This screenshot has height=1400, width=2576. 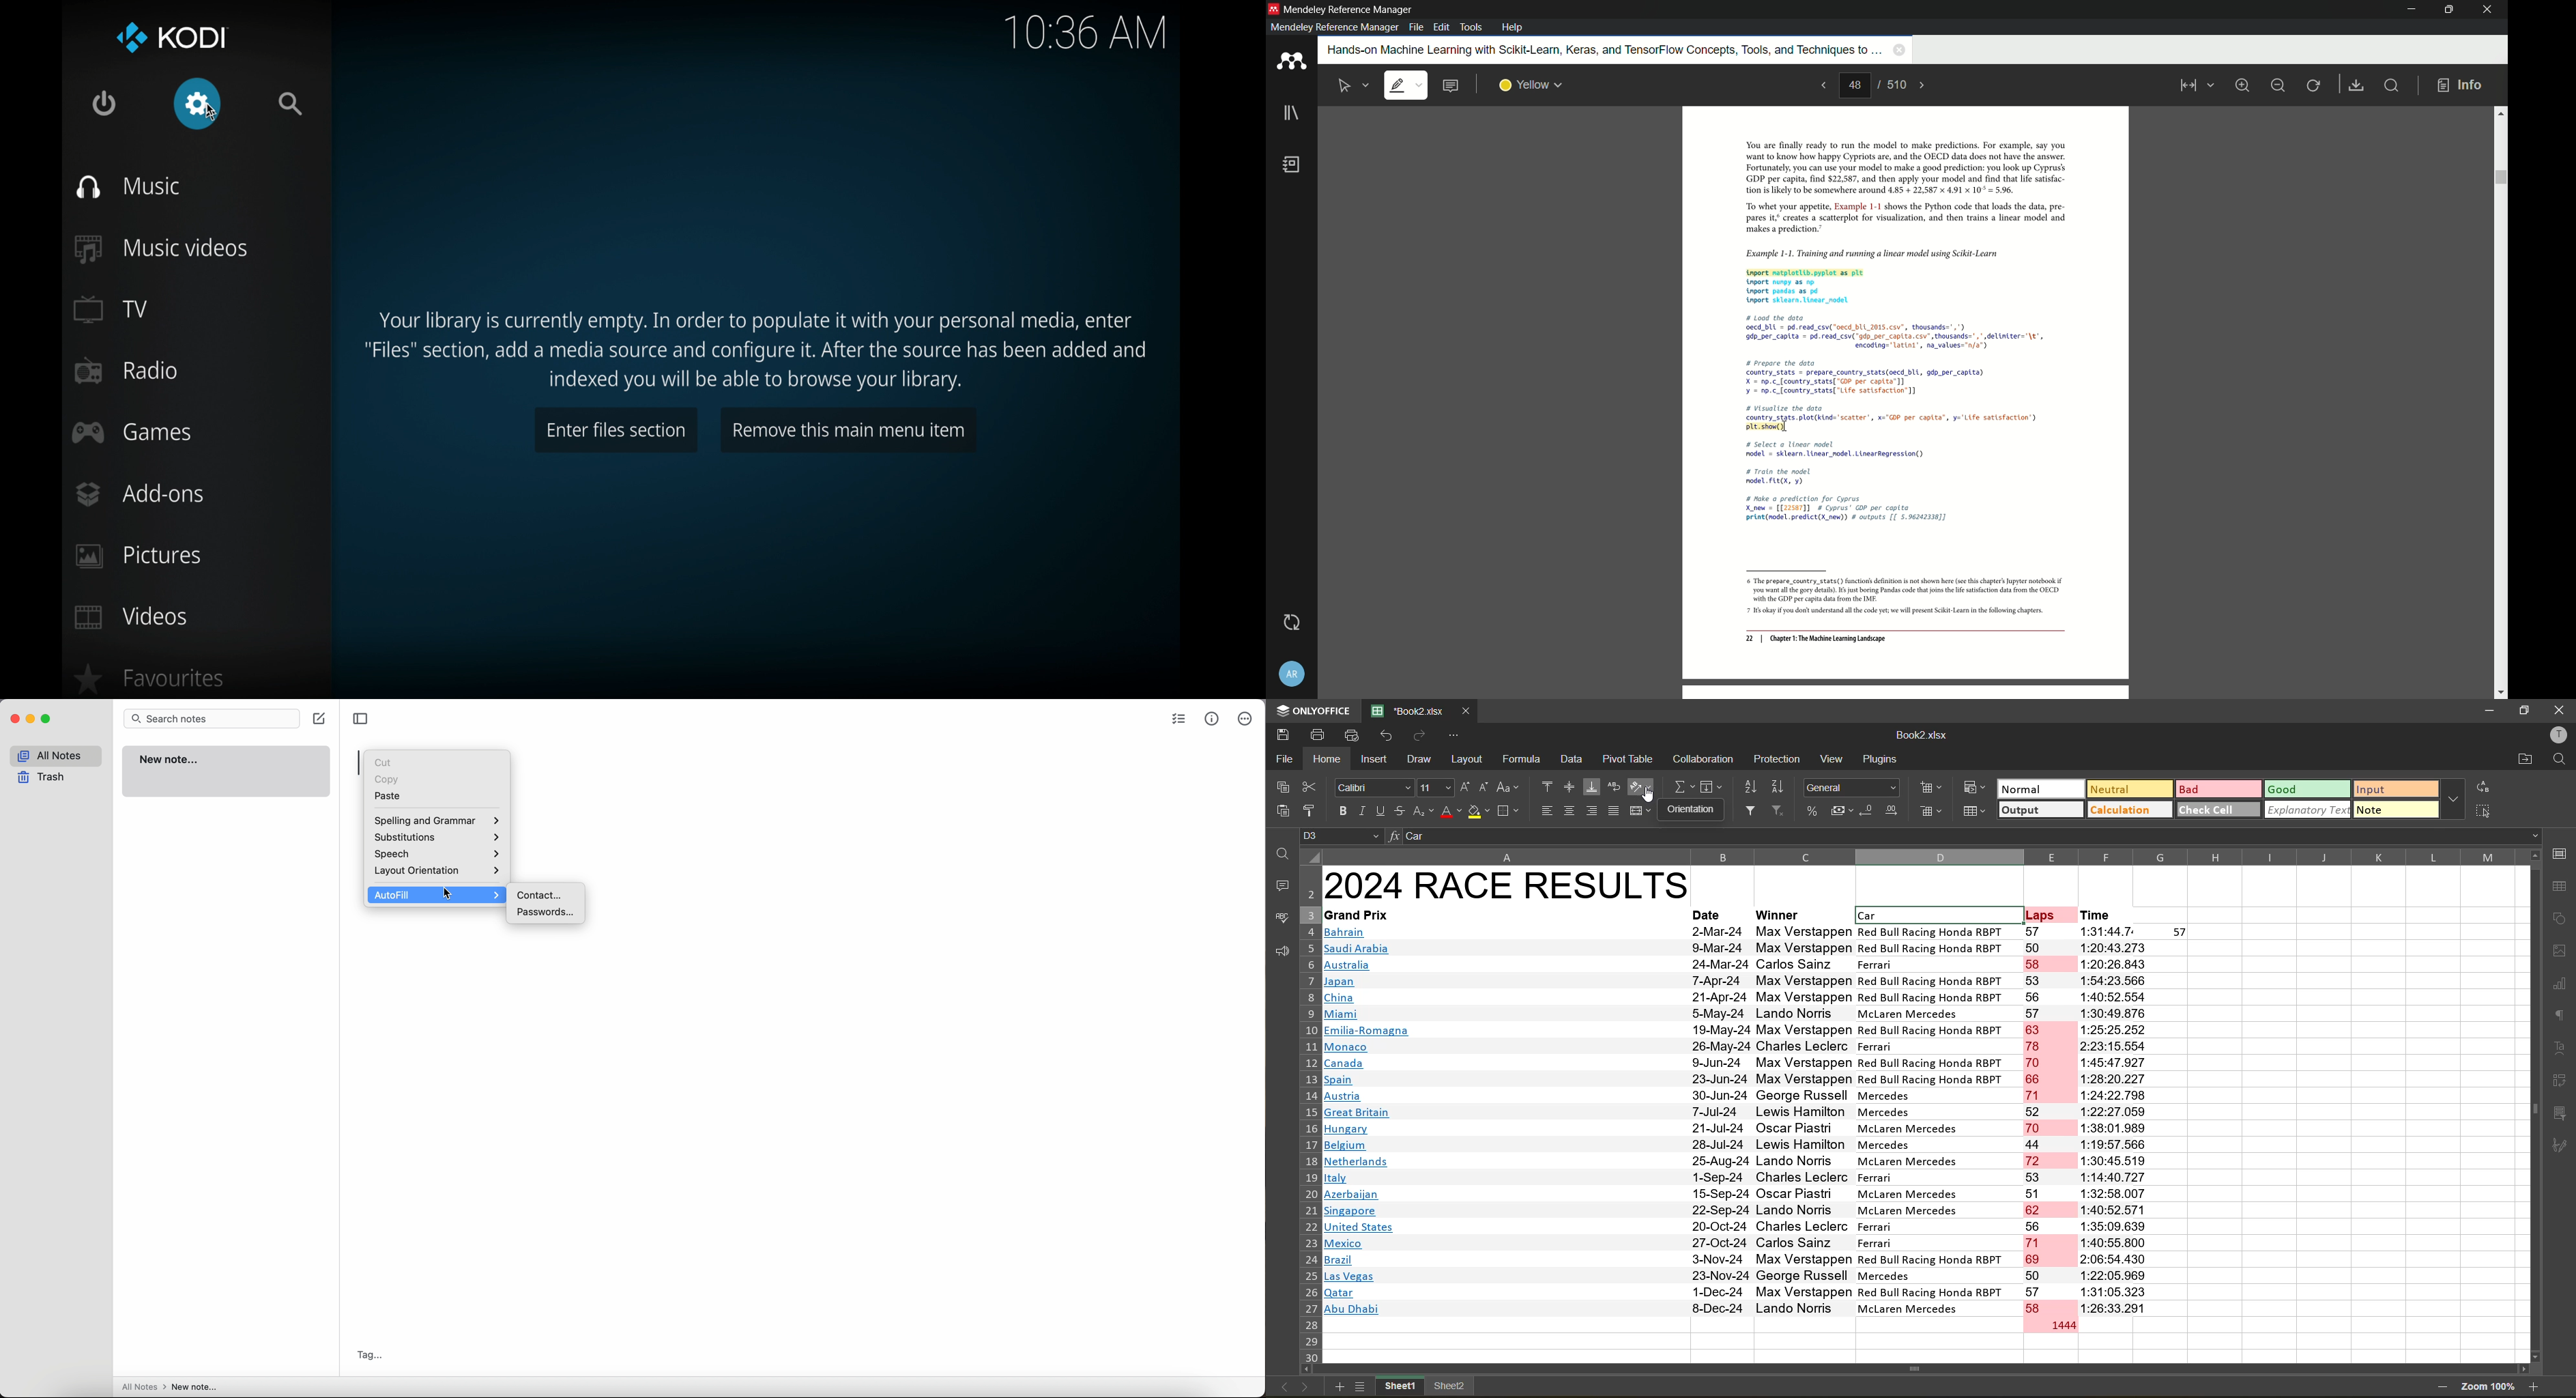 What do you see at coordinates (359, 763) in the screenshot?
I see `space bar` at bounding box center [359, 763].